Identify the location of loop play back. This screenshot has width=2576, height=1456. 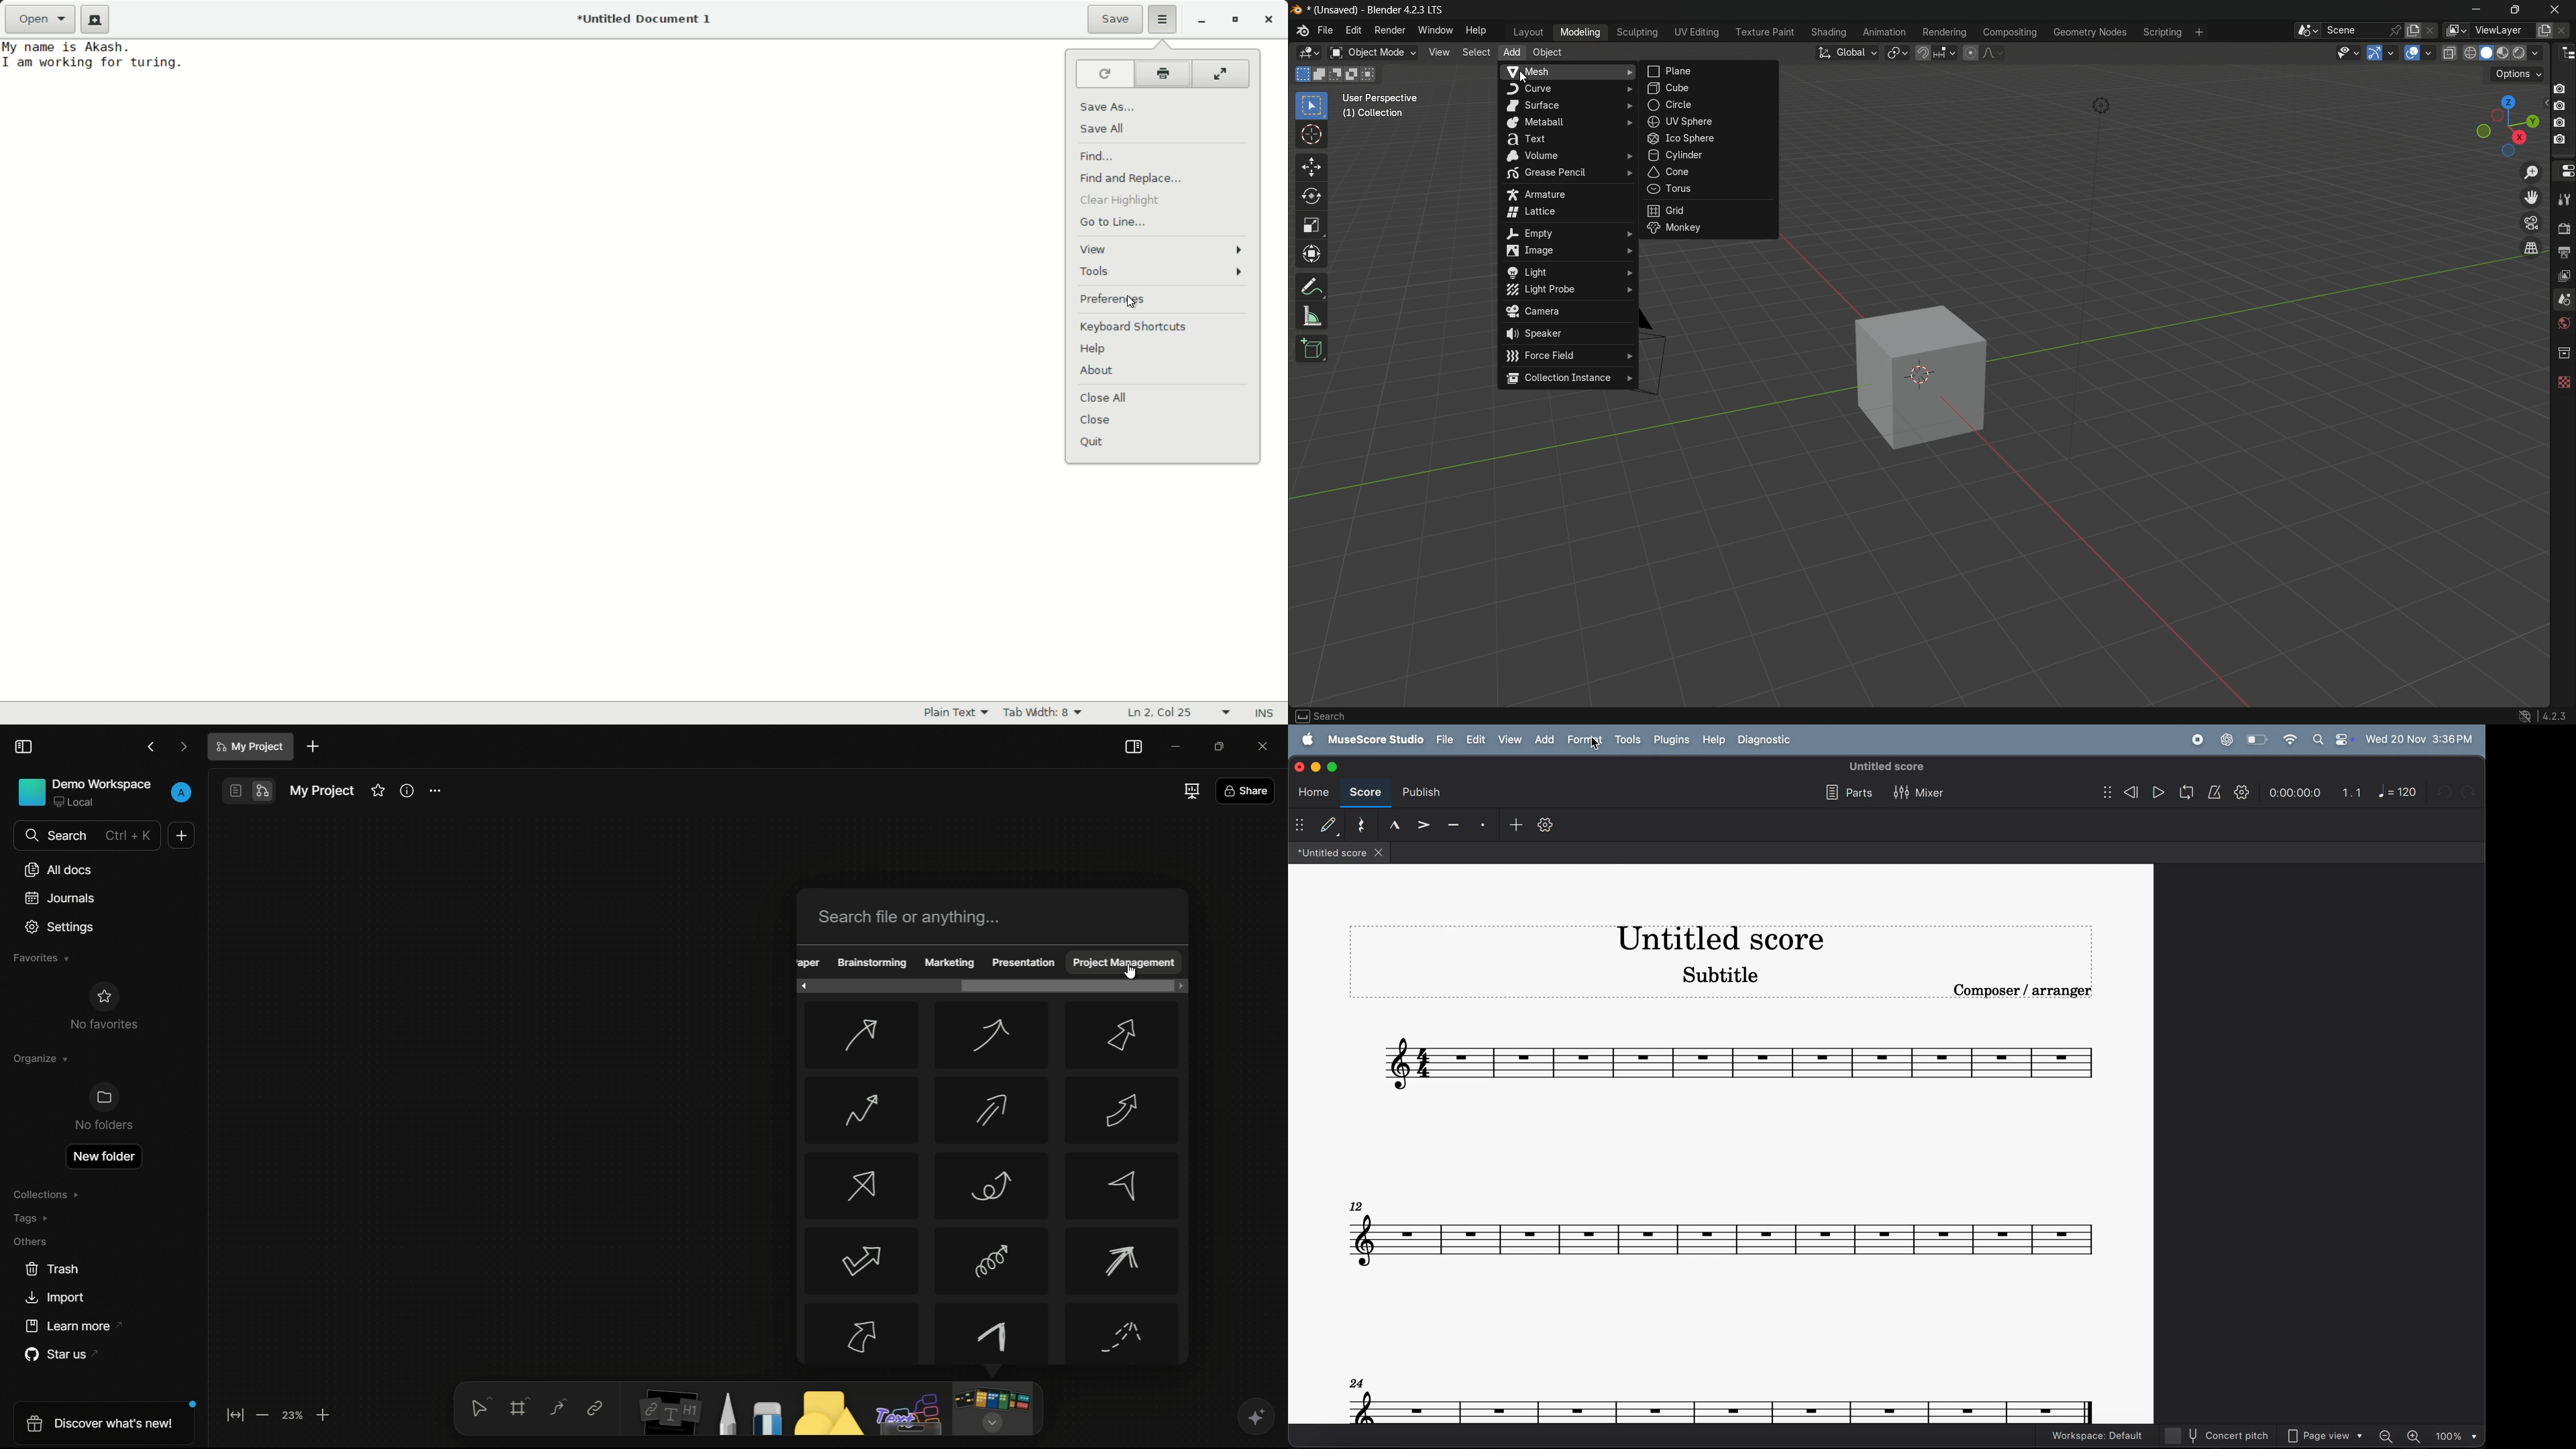
(2187, 793).